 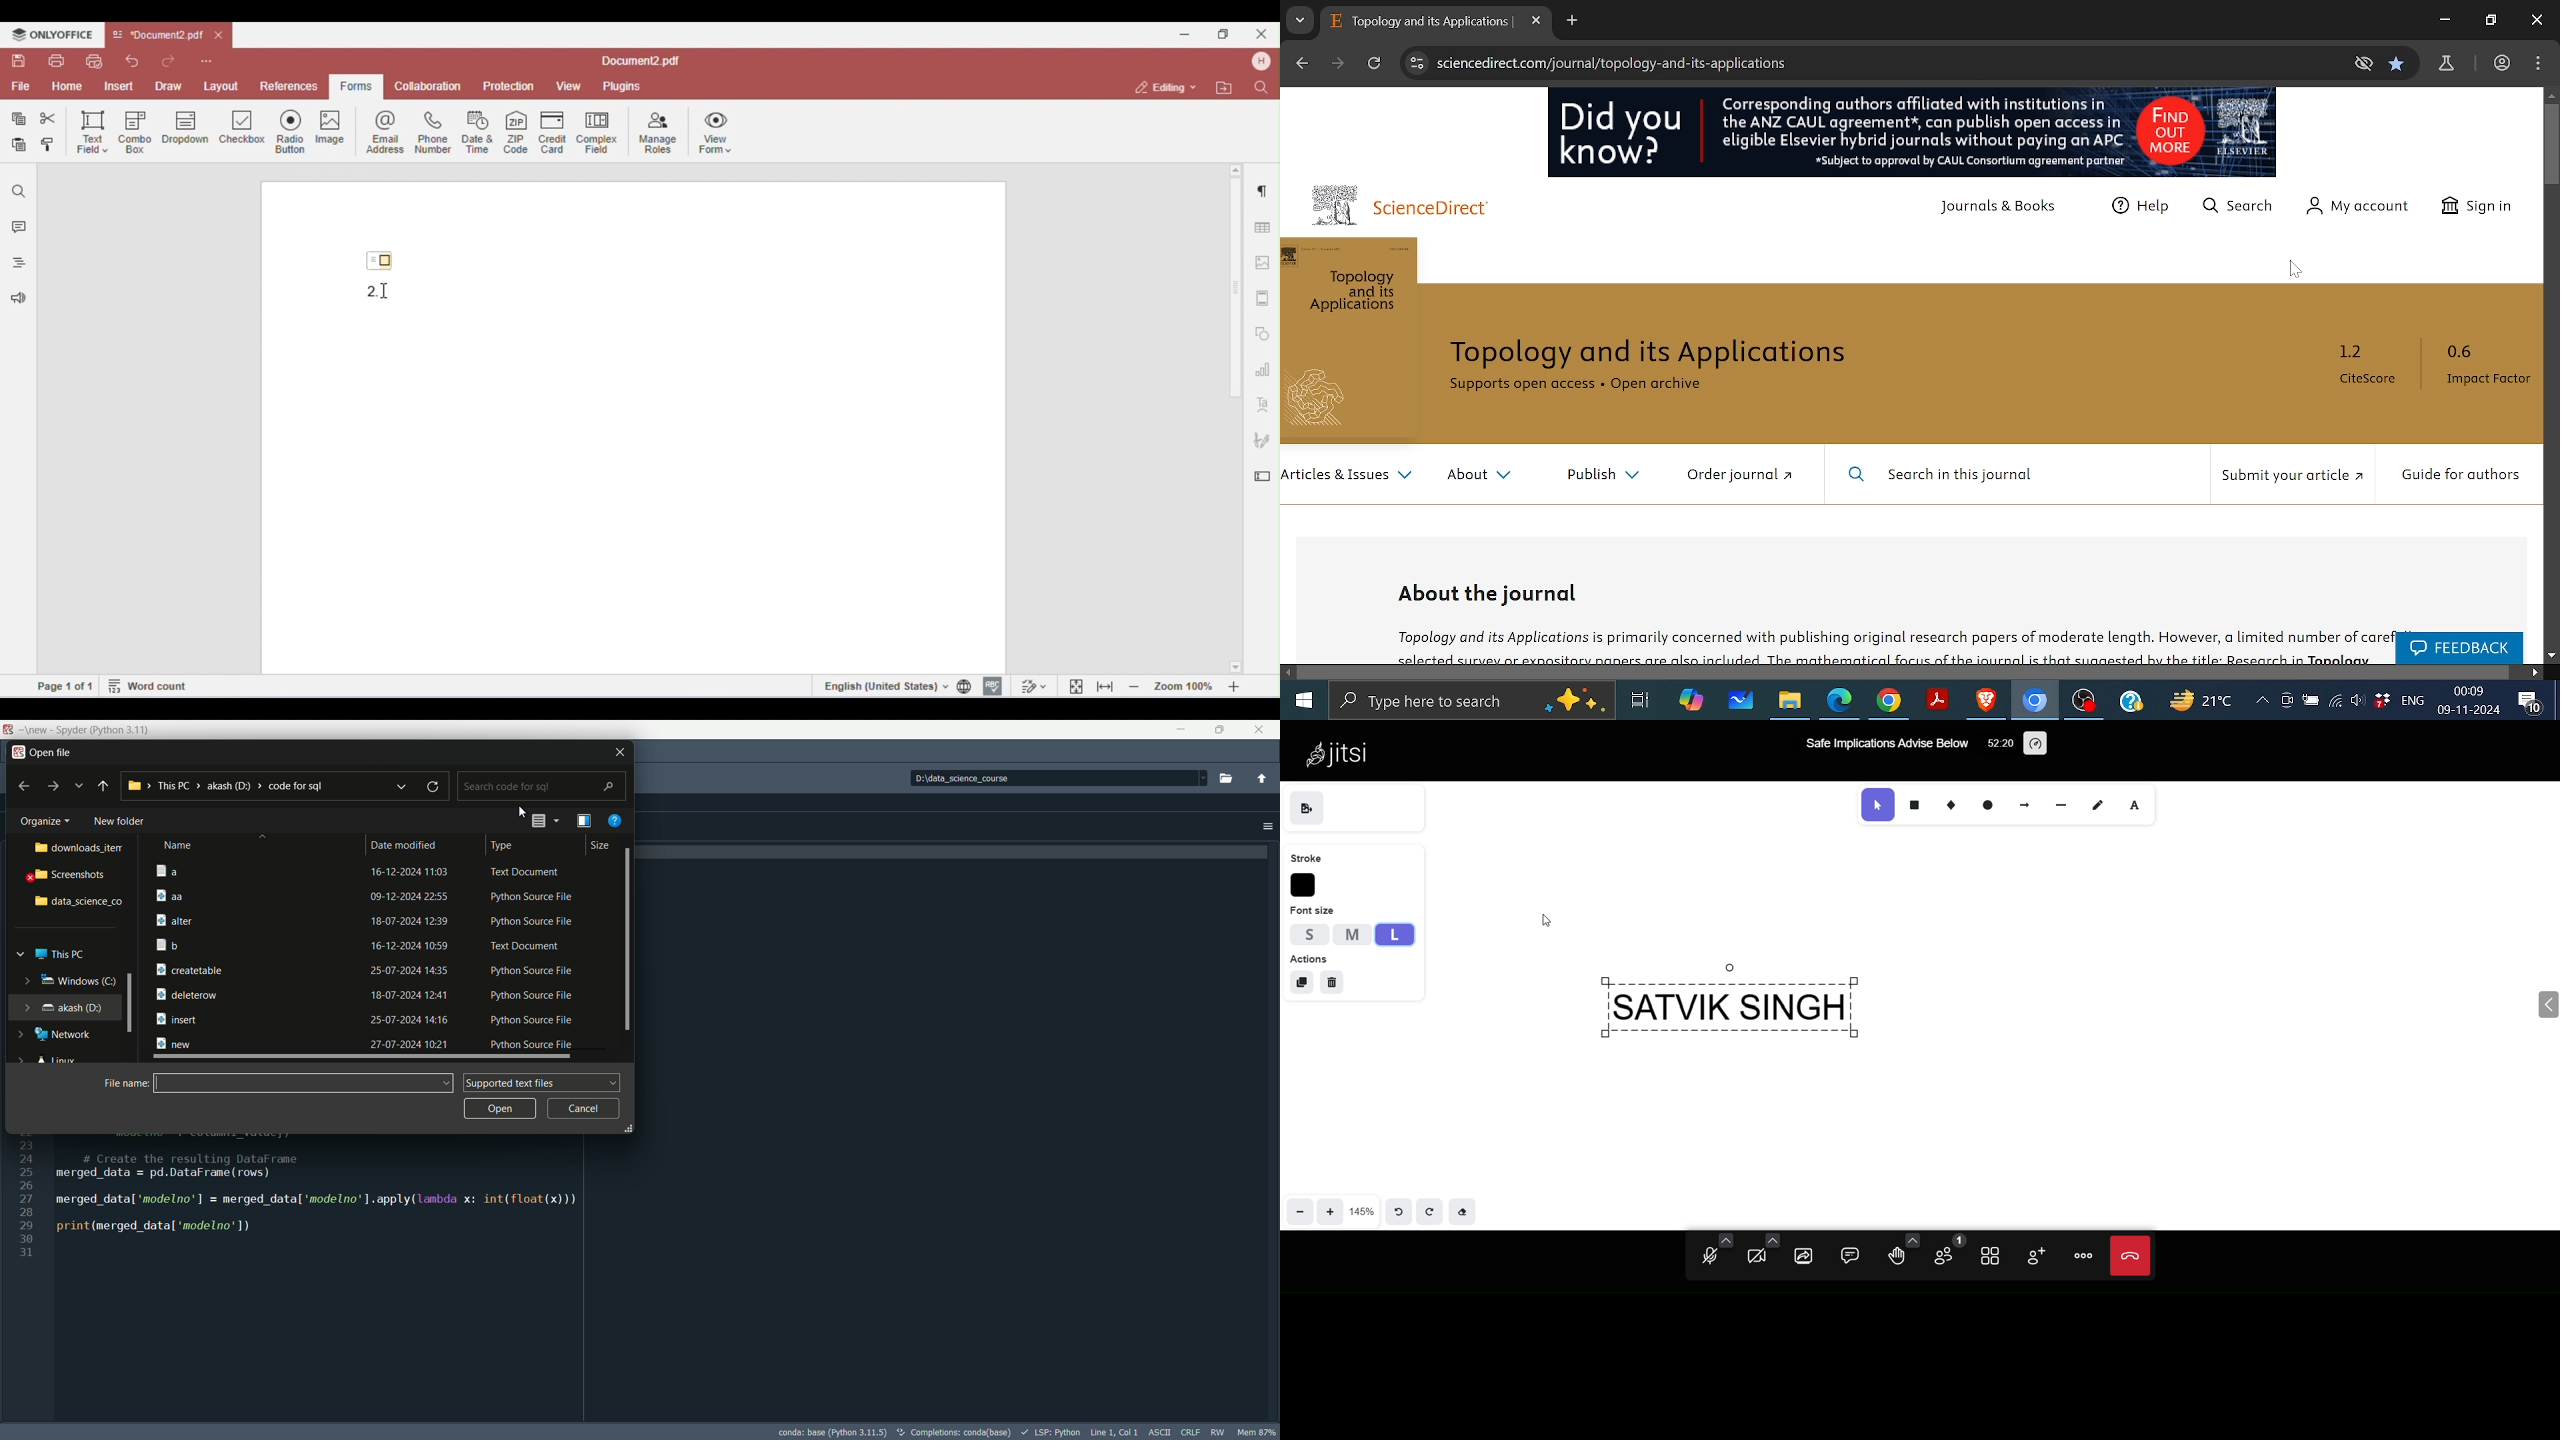 What do you see at coordinates (1998, 746) in the screenshot?
I see `52:20` at bounding box center [1998, 746].